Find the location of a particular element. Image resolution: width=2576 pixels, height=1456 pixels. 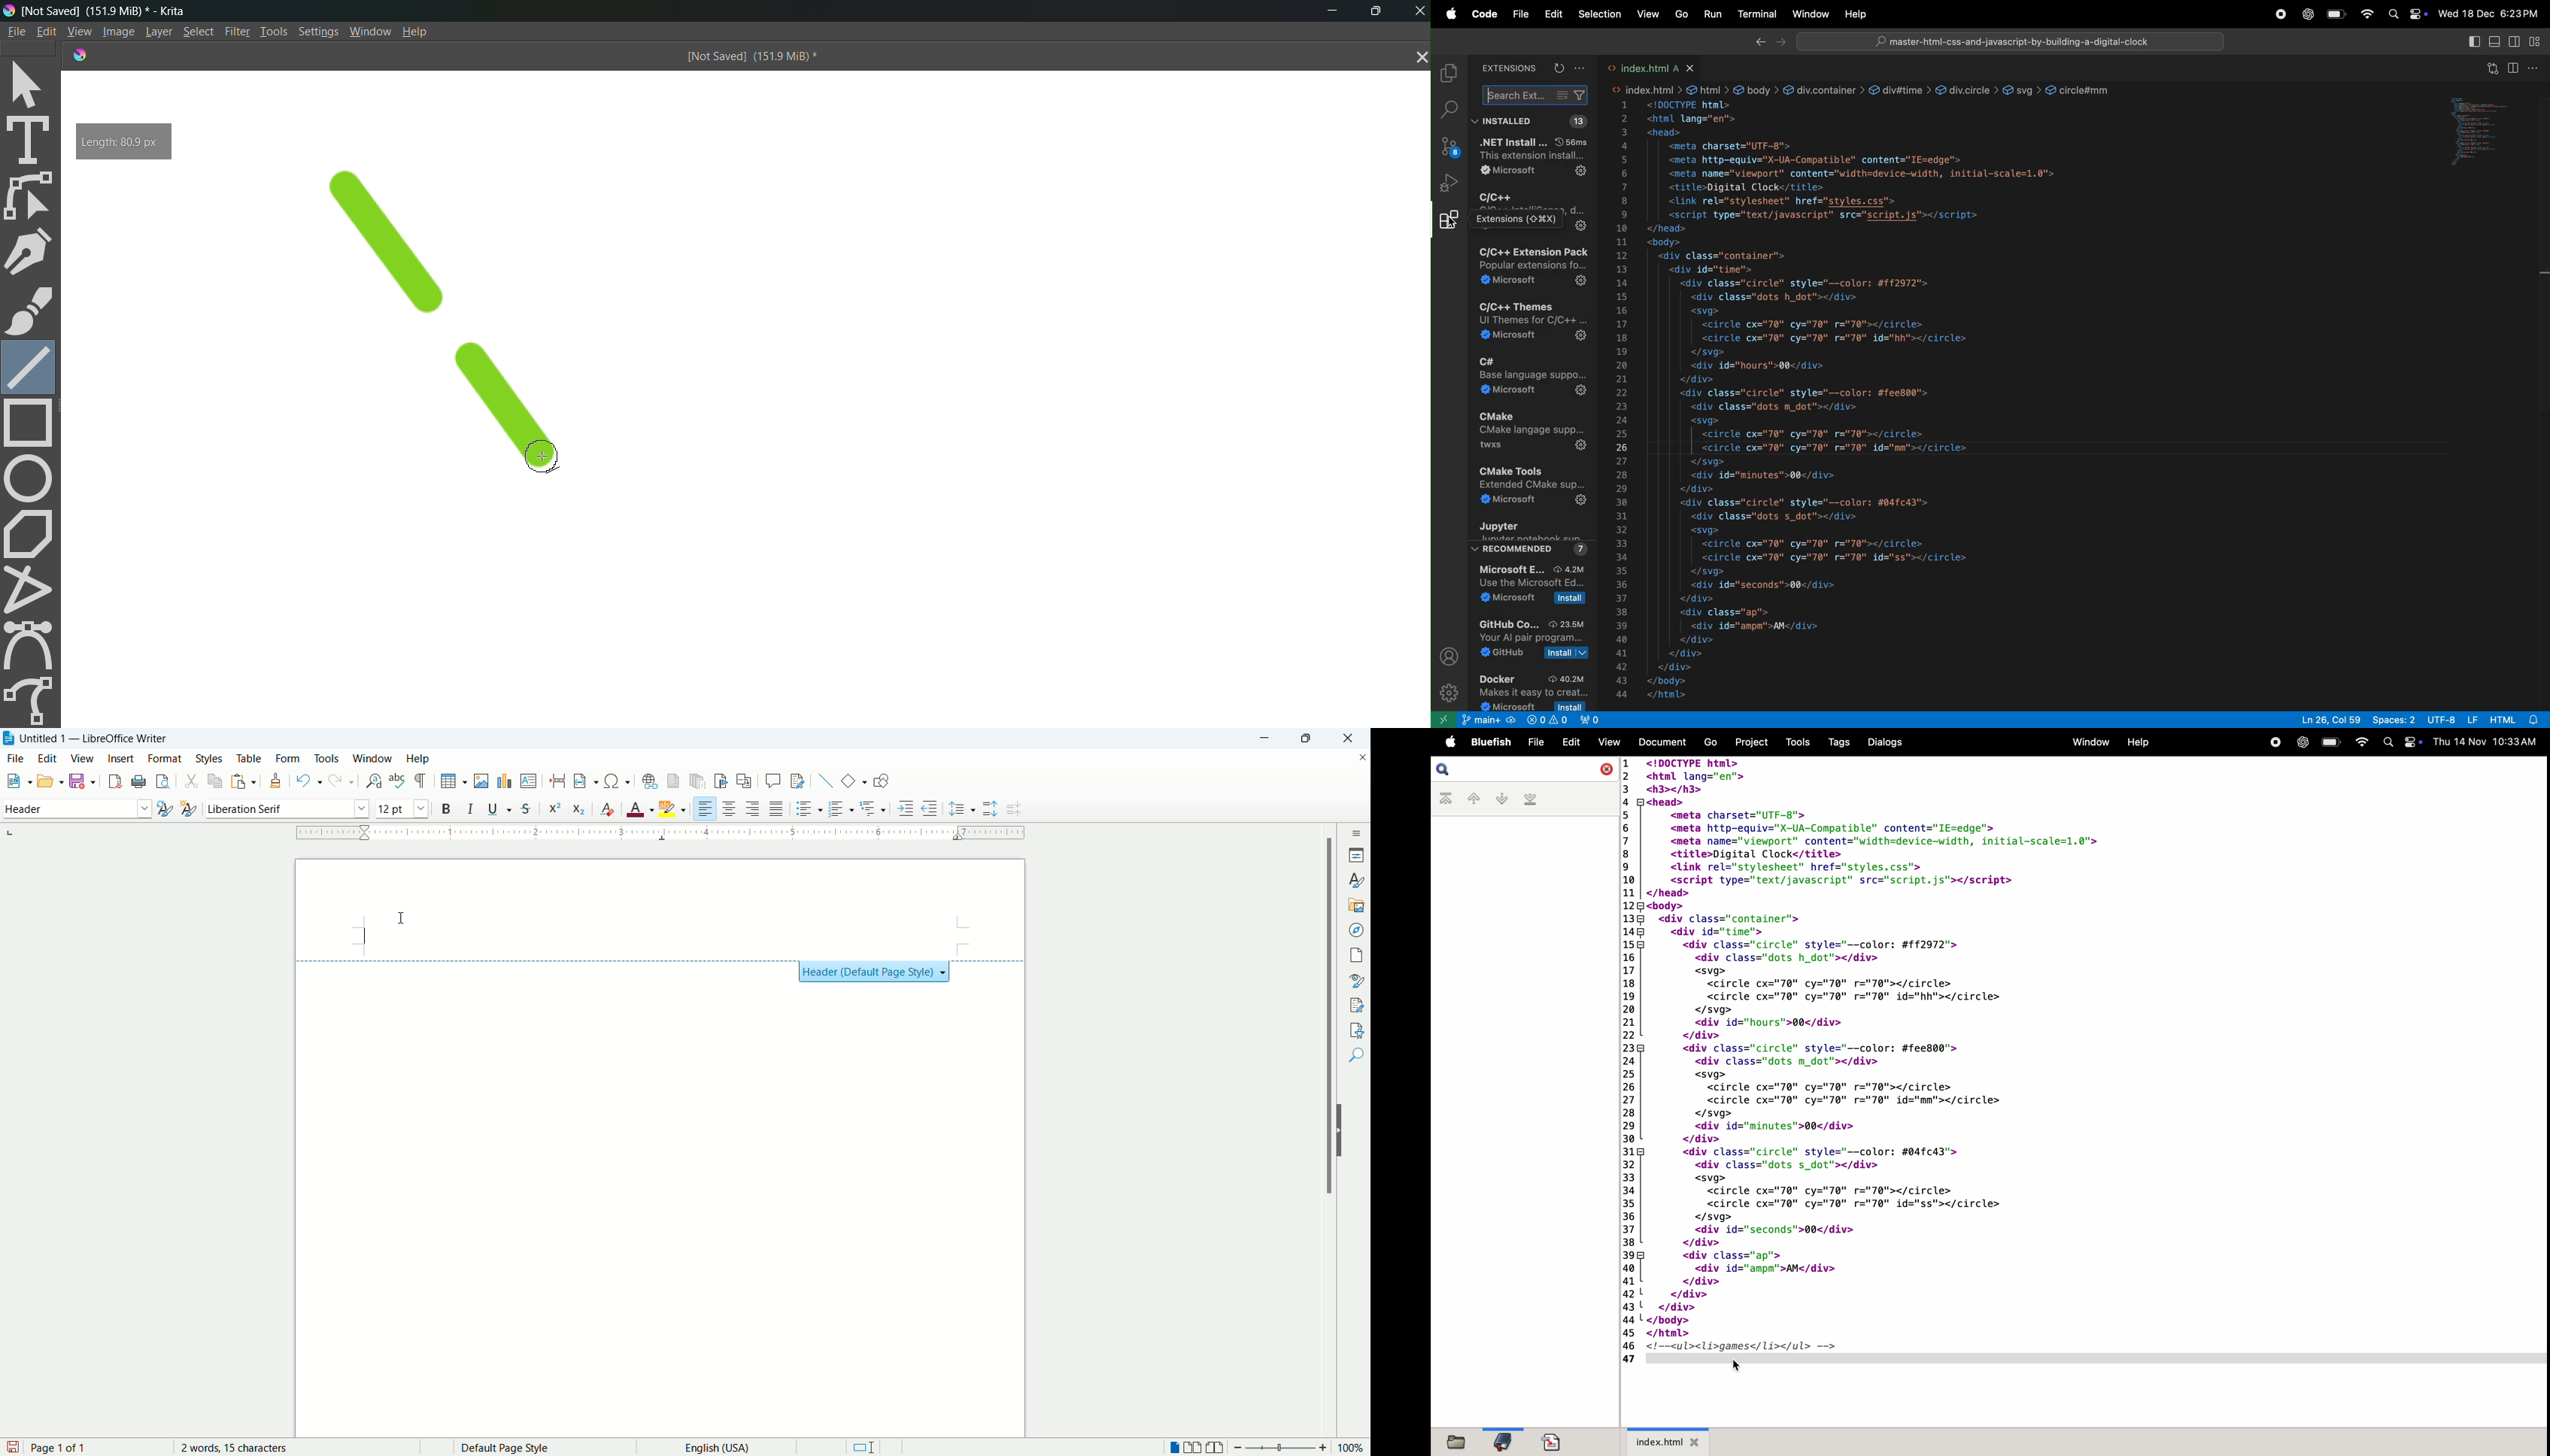

Untitles 1 - LibreOffice Writer is located at coordinates (97, 737).